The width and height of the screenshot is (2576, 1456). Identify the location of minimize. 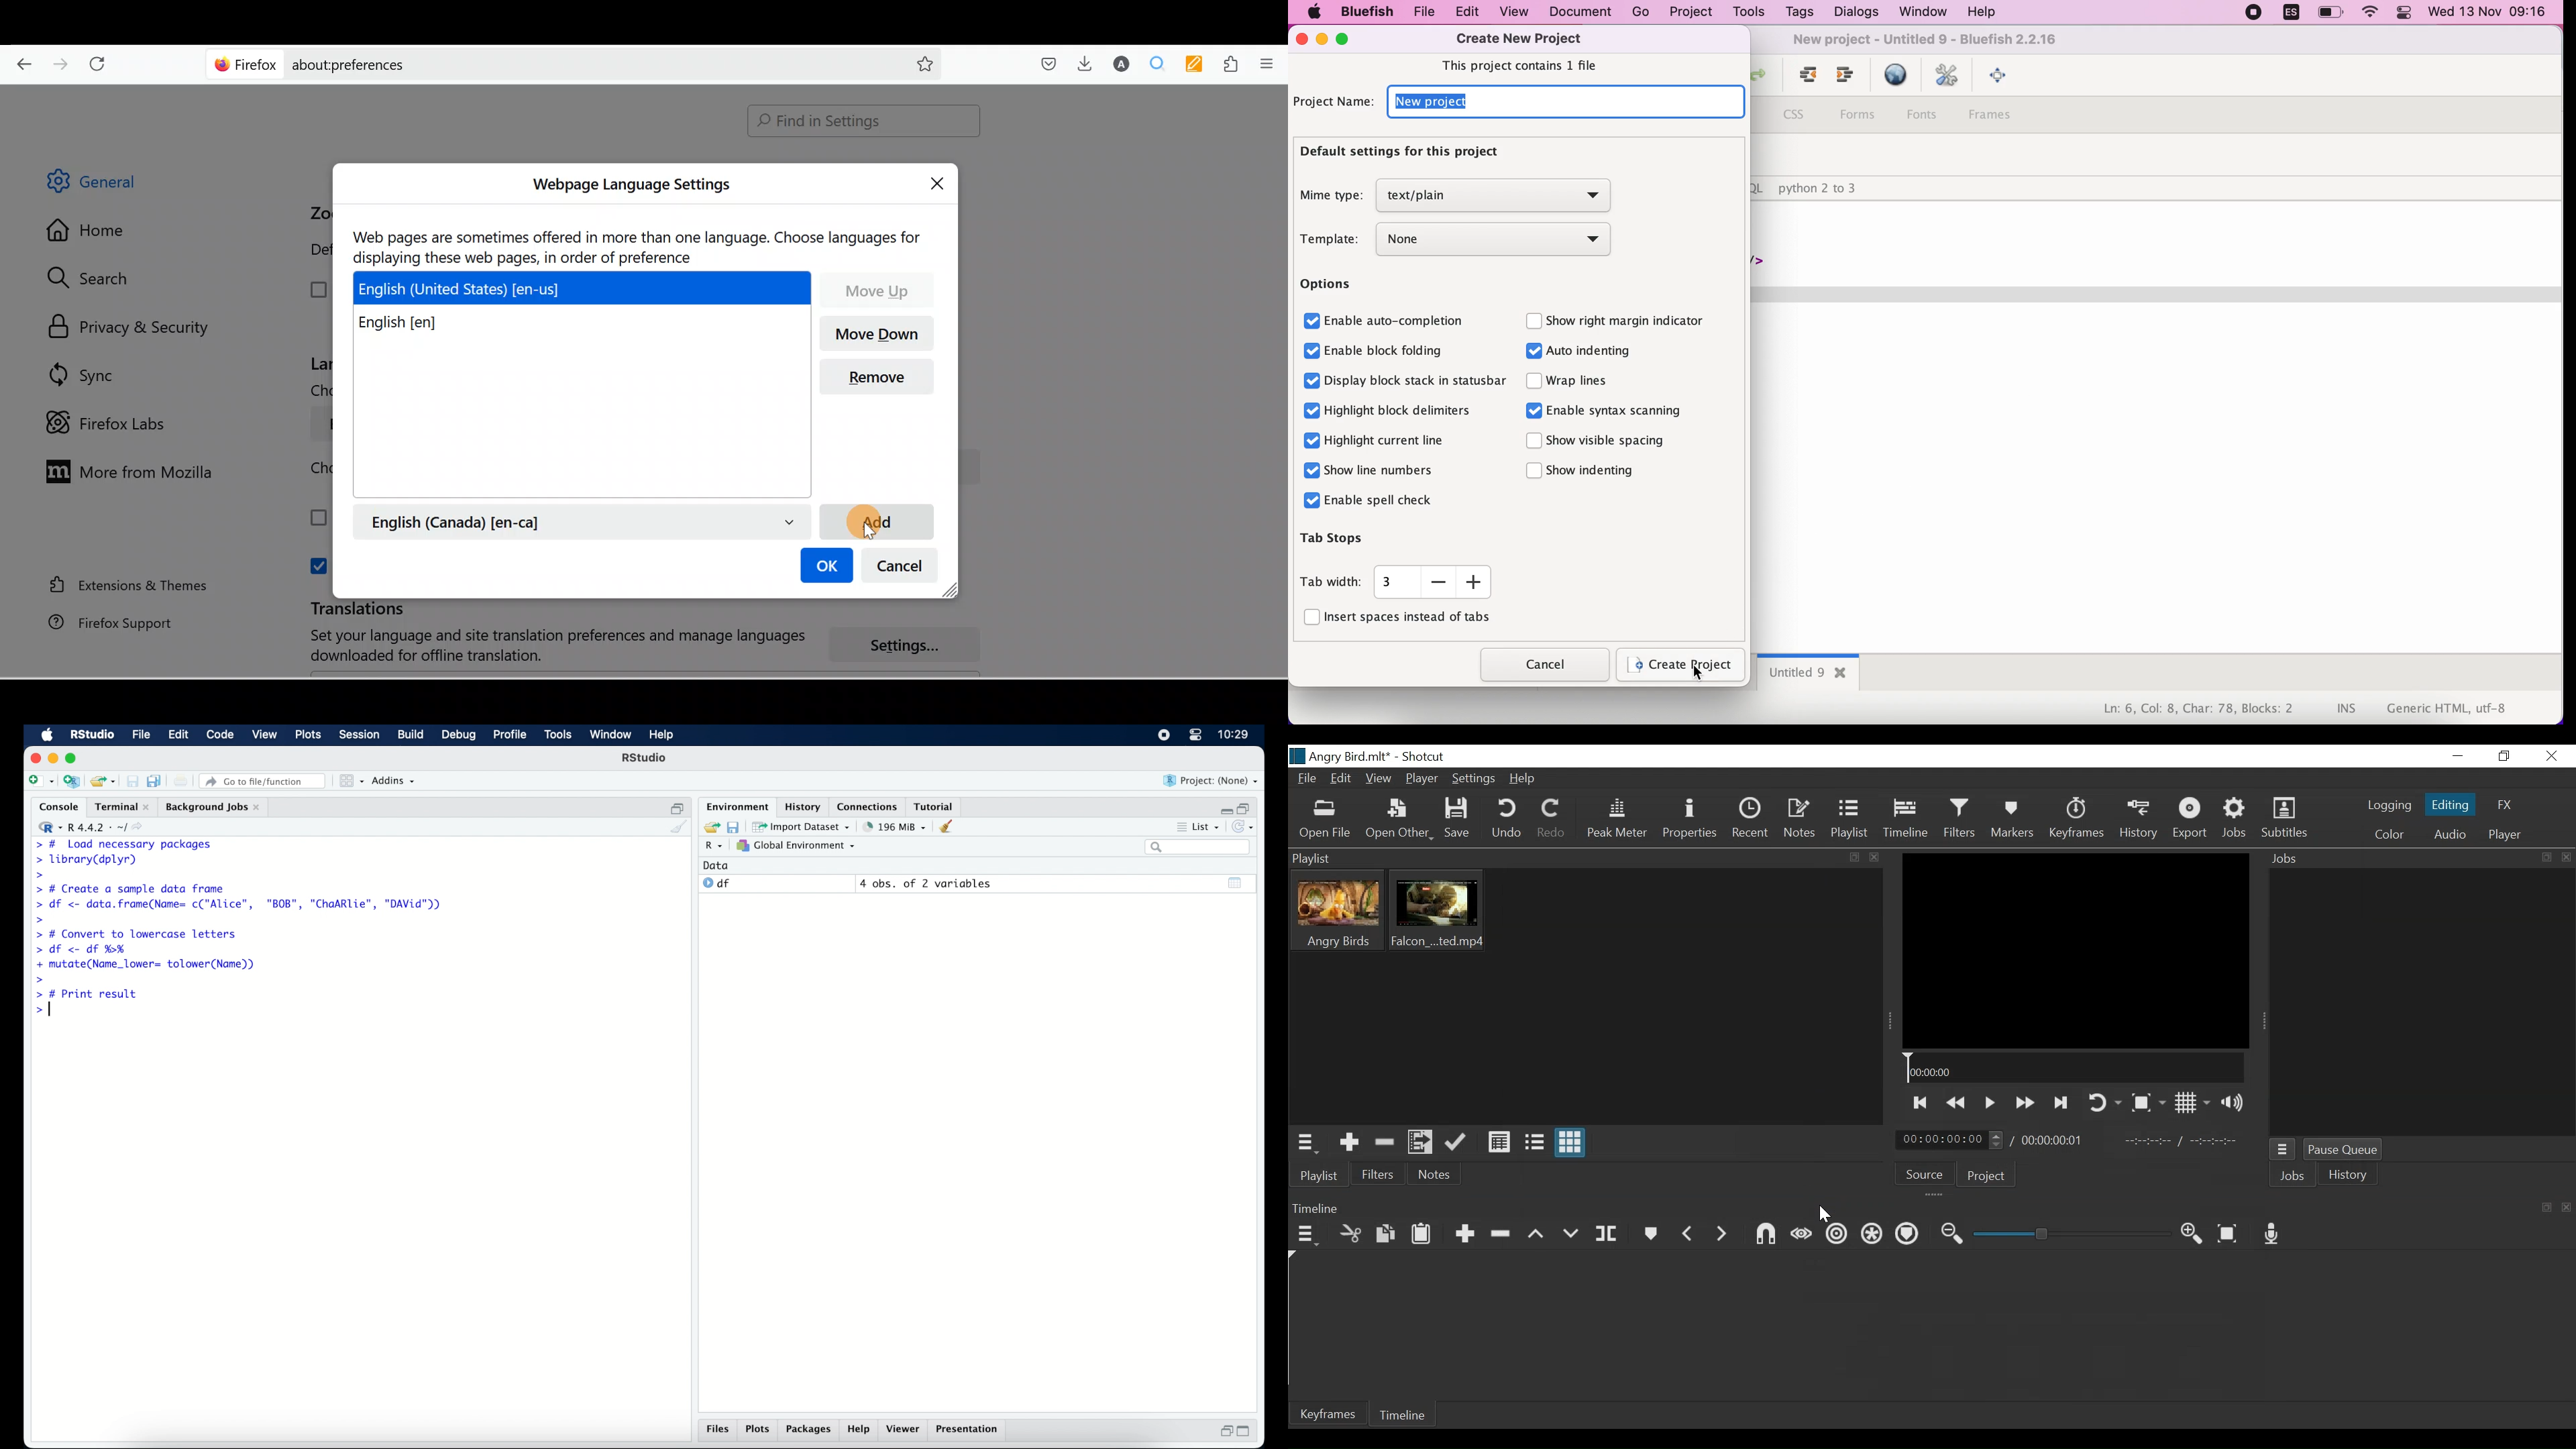
(2459, 756).